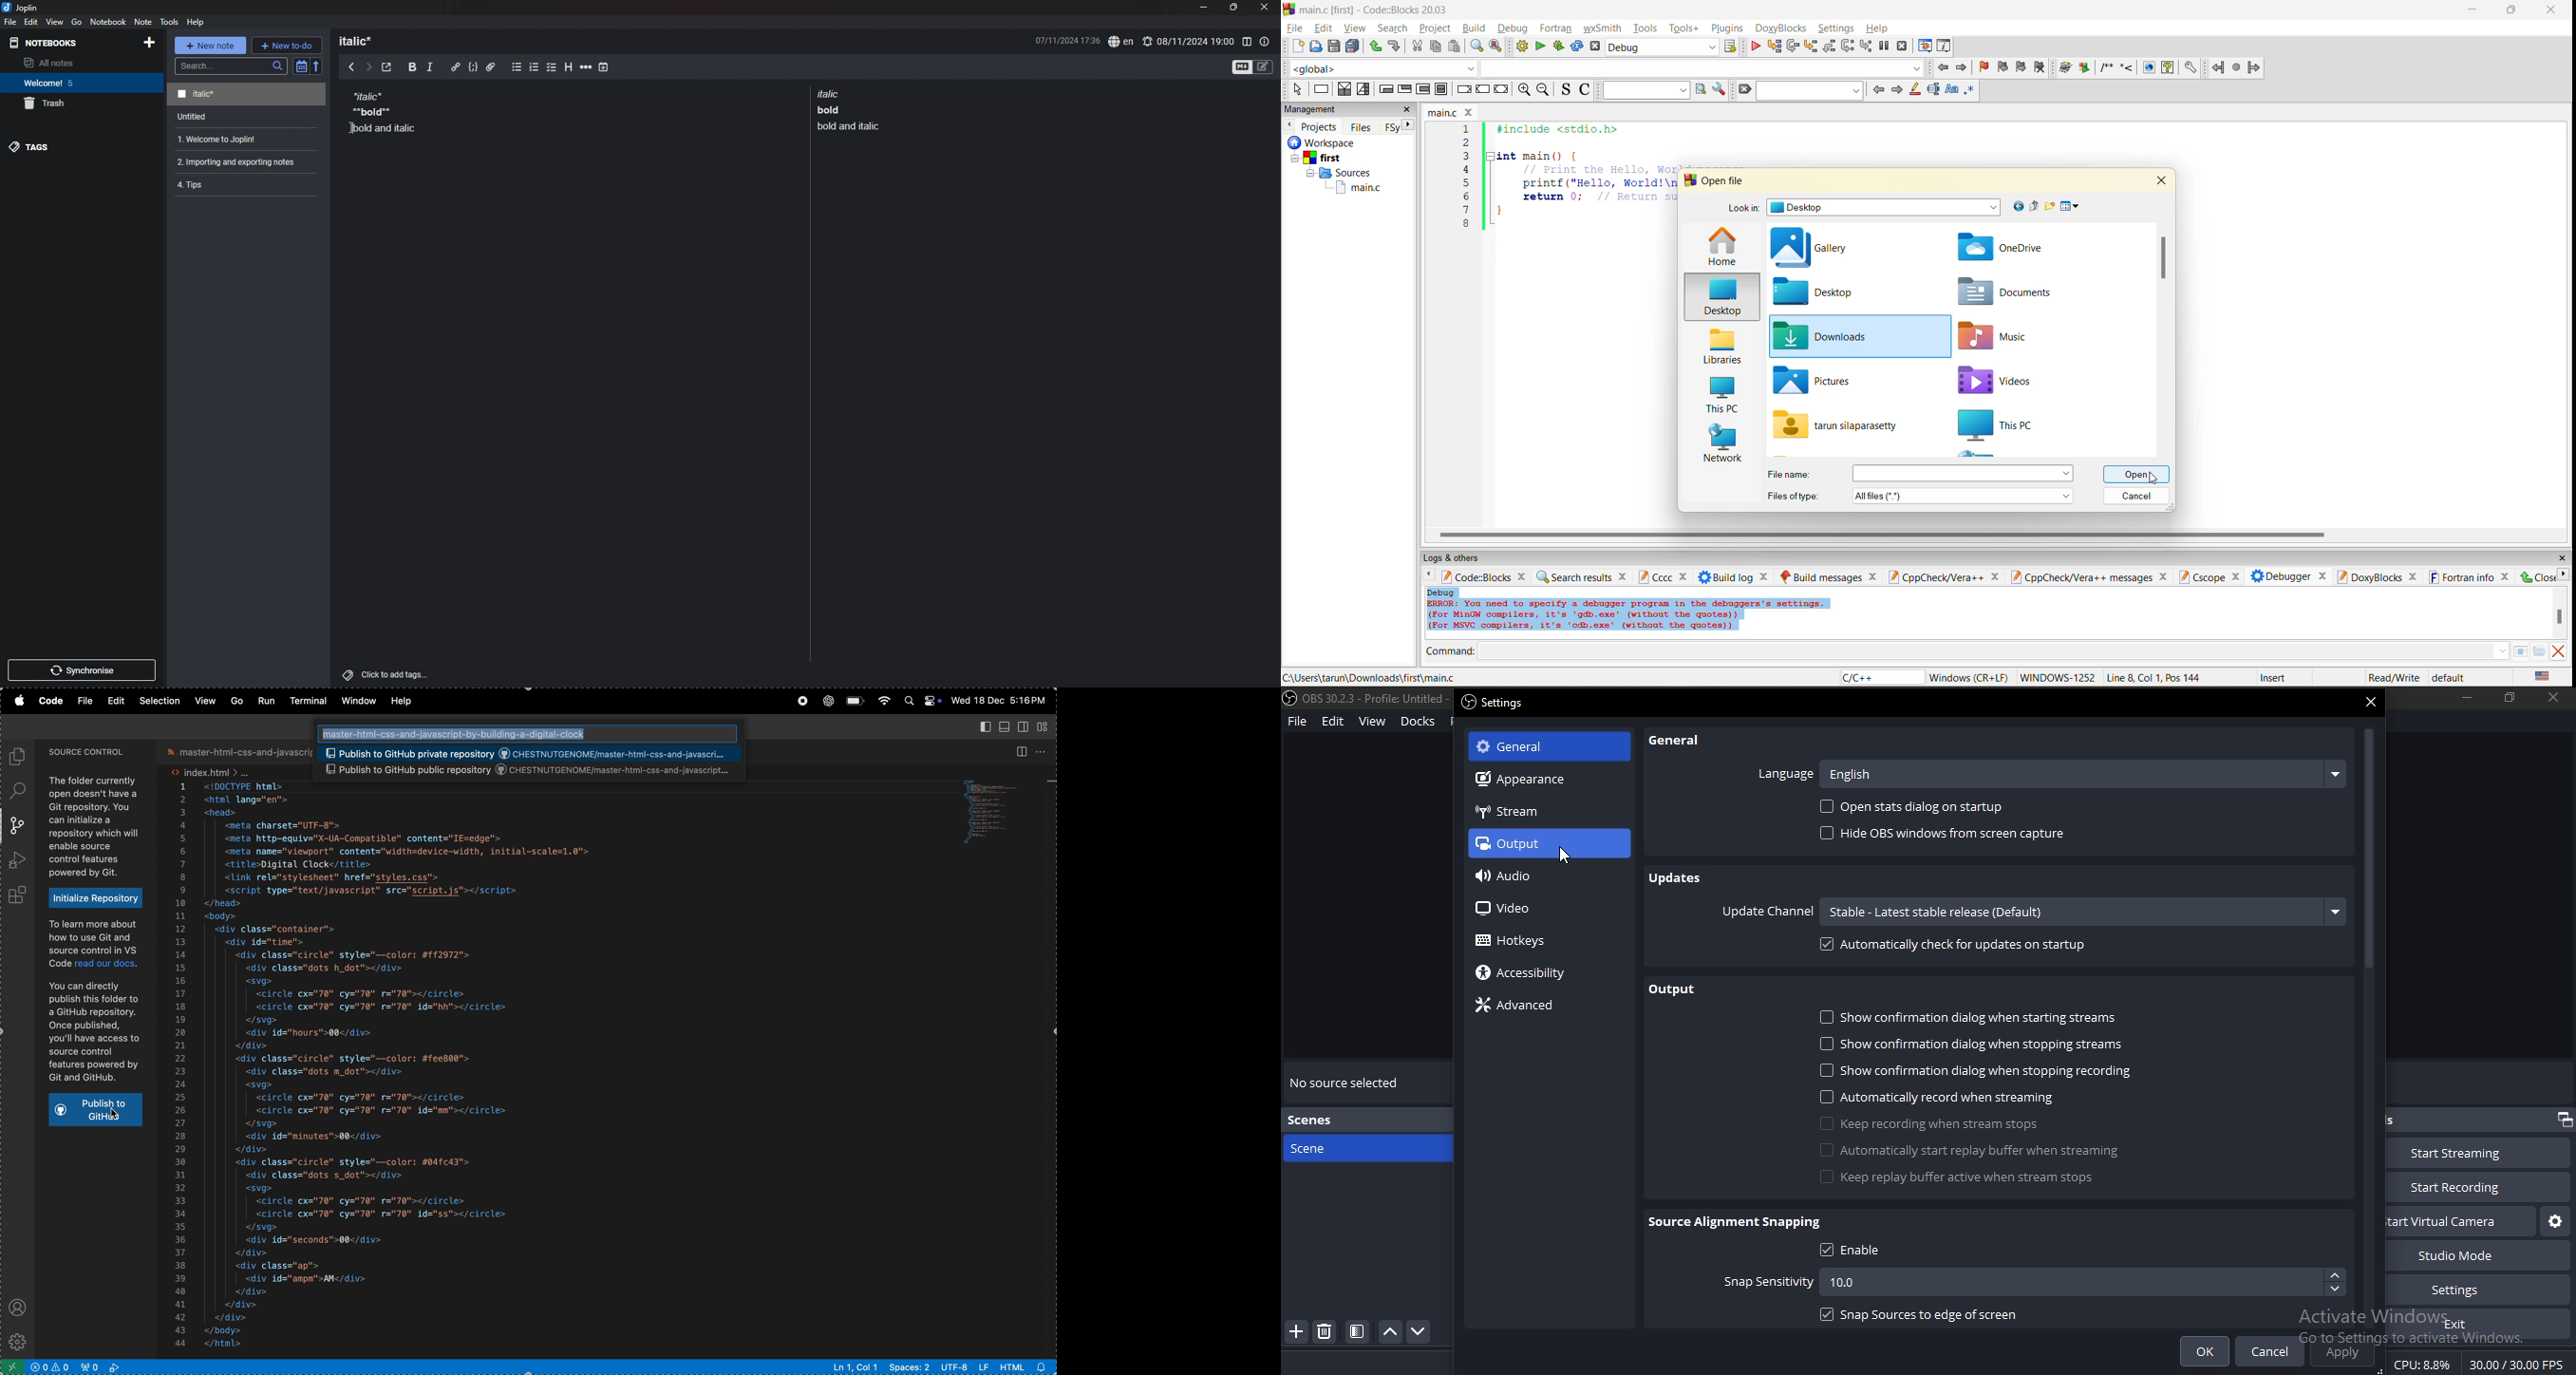 This screenshot has width=2576, height=1400. What do you see at coordinates (1684, 28) in the screenshot?
I see `tools+` at bounding box center [1684, 28].